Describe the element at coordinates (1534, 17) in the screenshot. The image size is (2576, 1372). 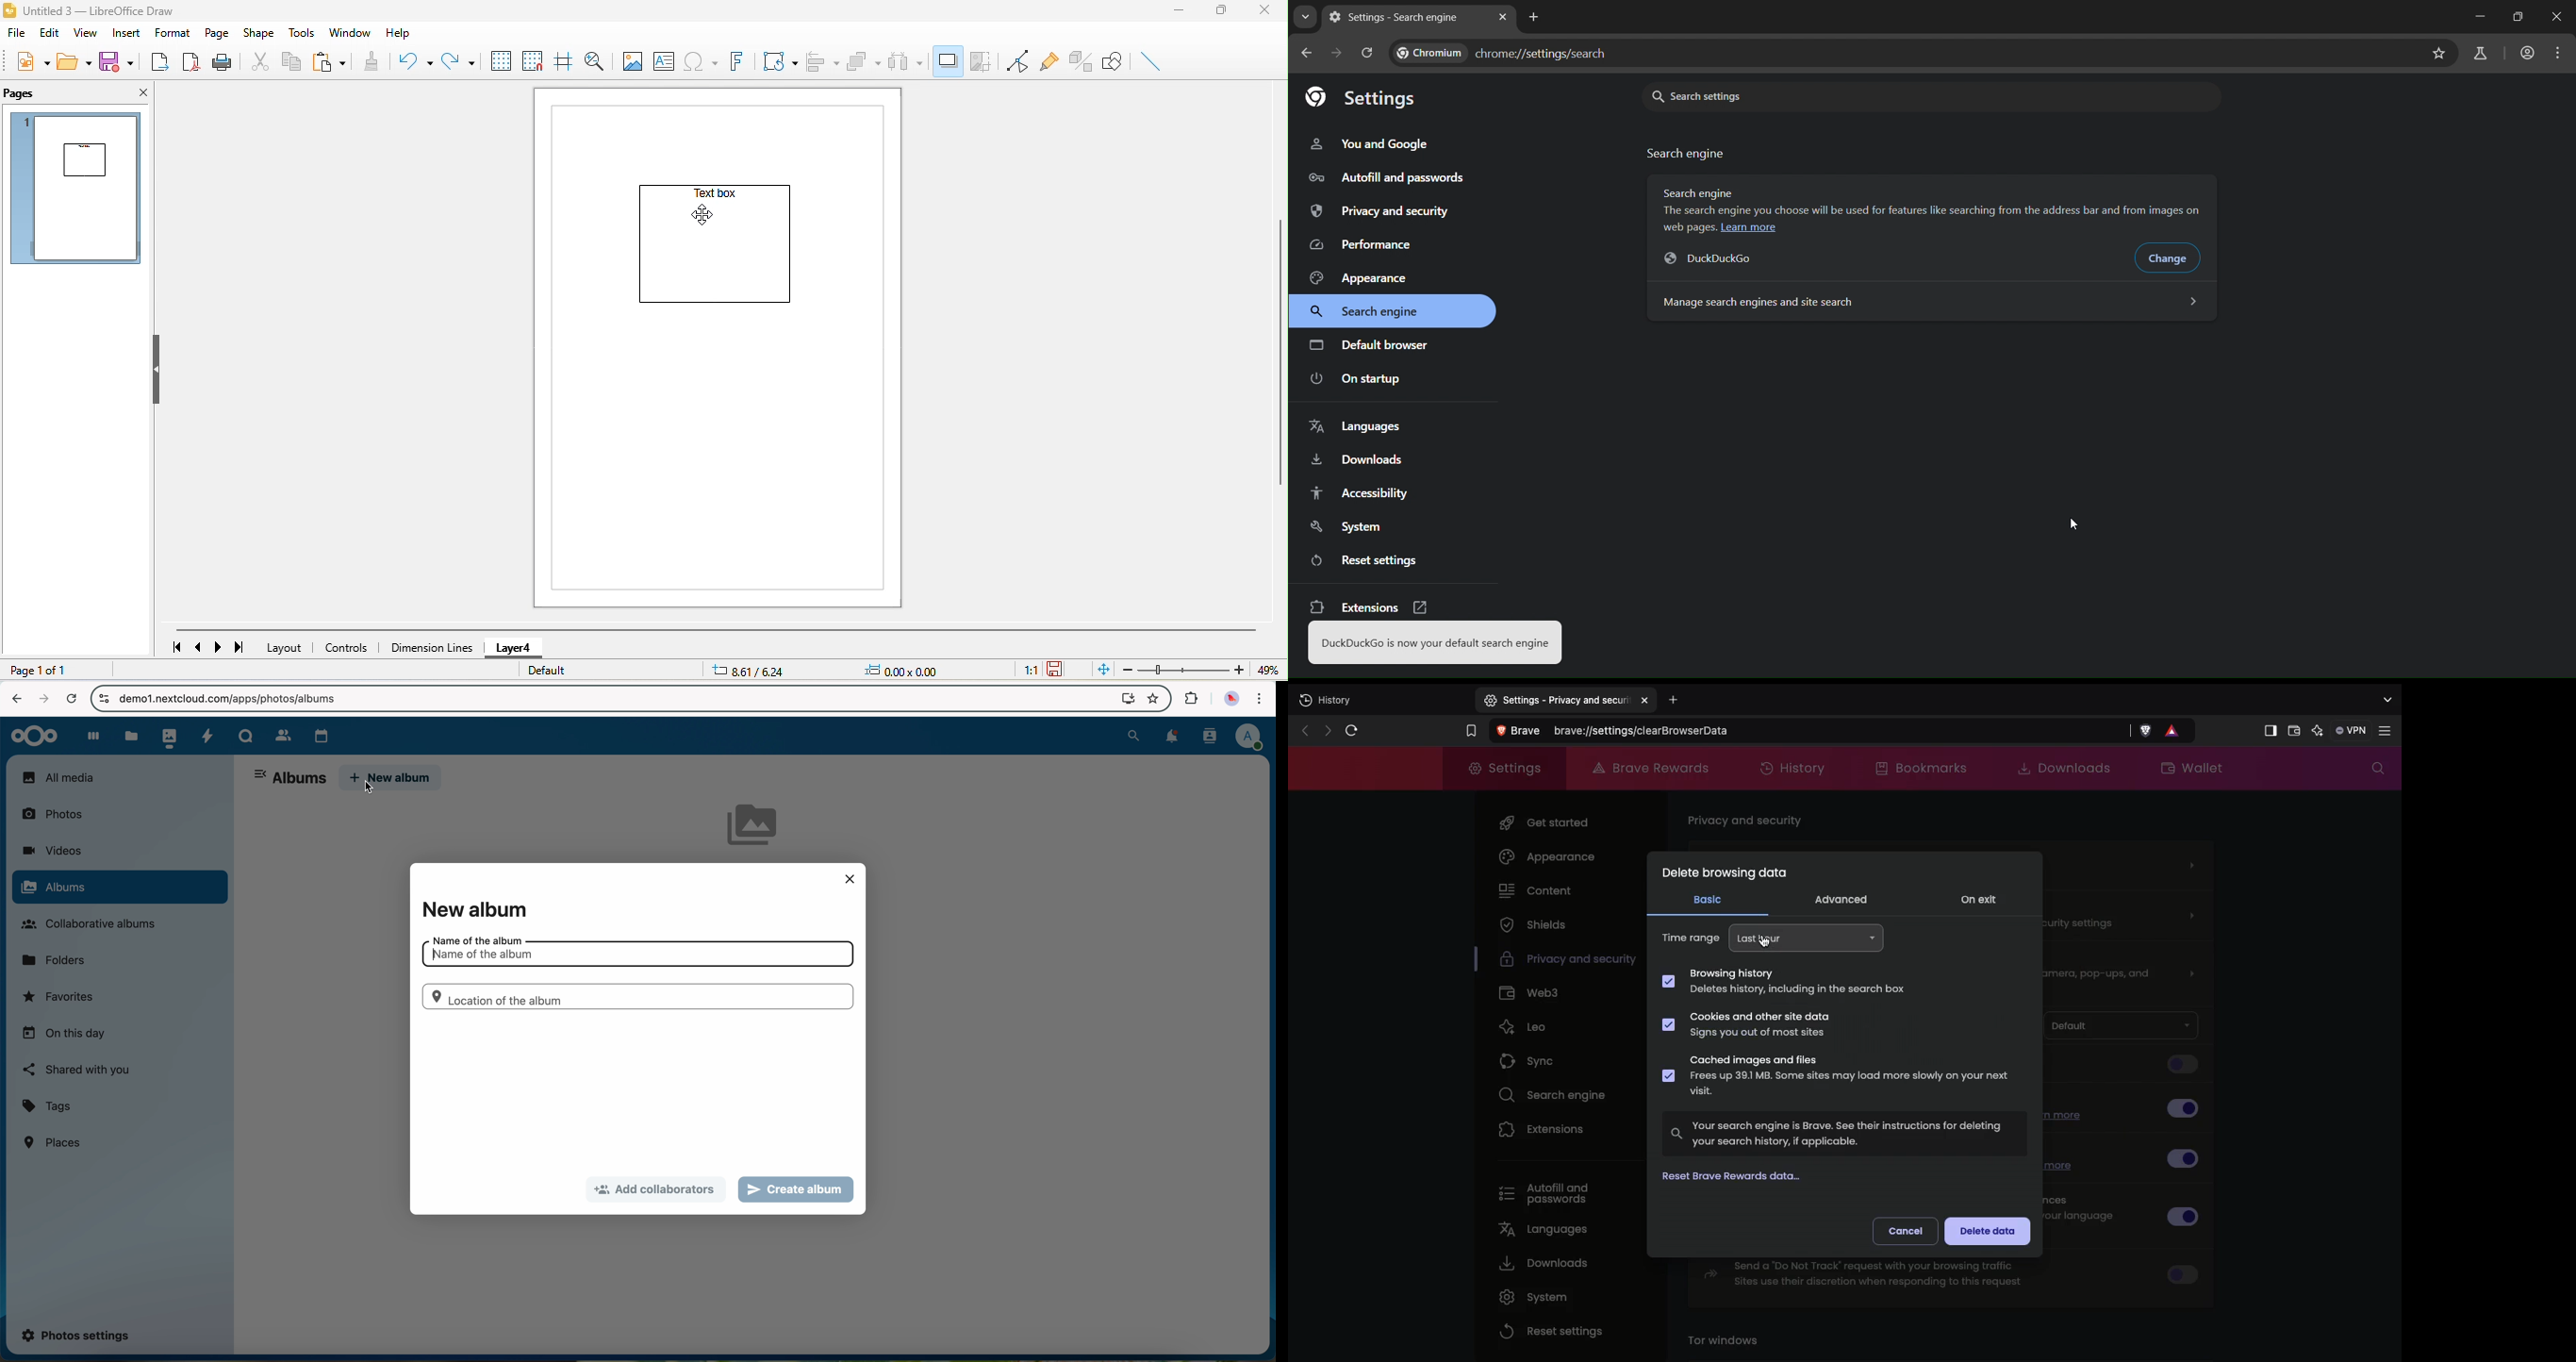
I see `new tab` at that location.